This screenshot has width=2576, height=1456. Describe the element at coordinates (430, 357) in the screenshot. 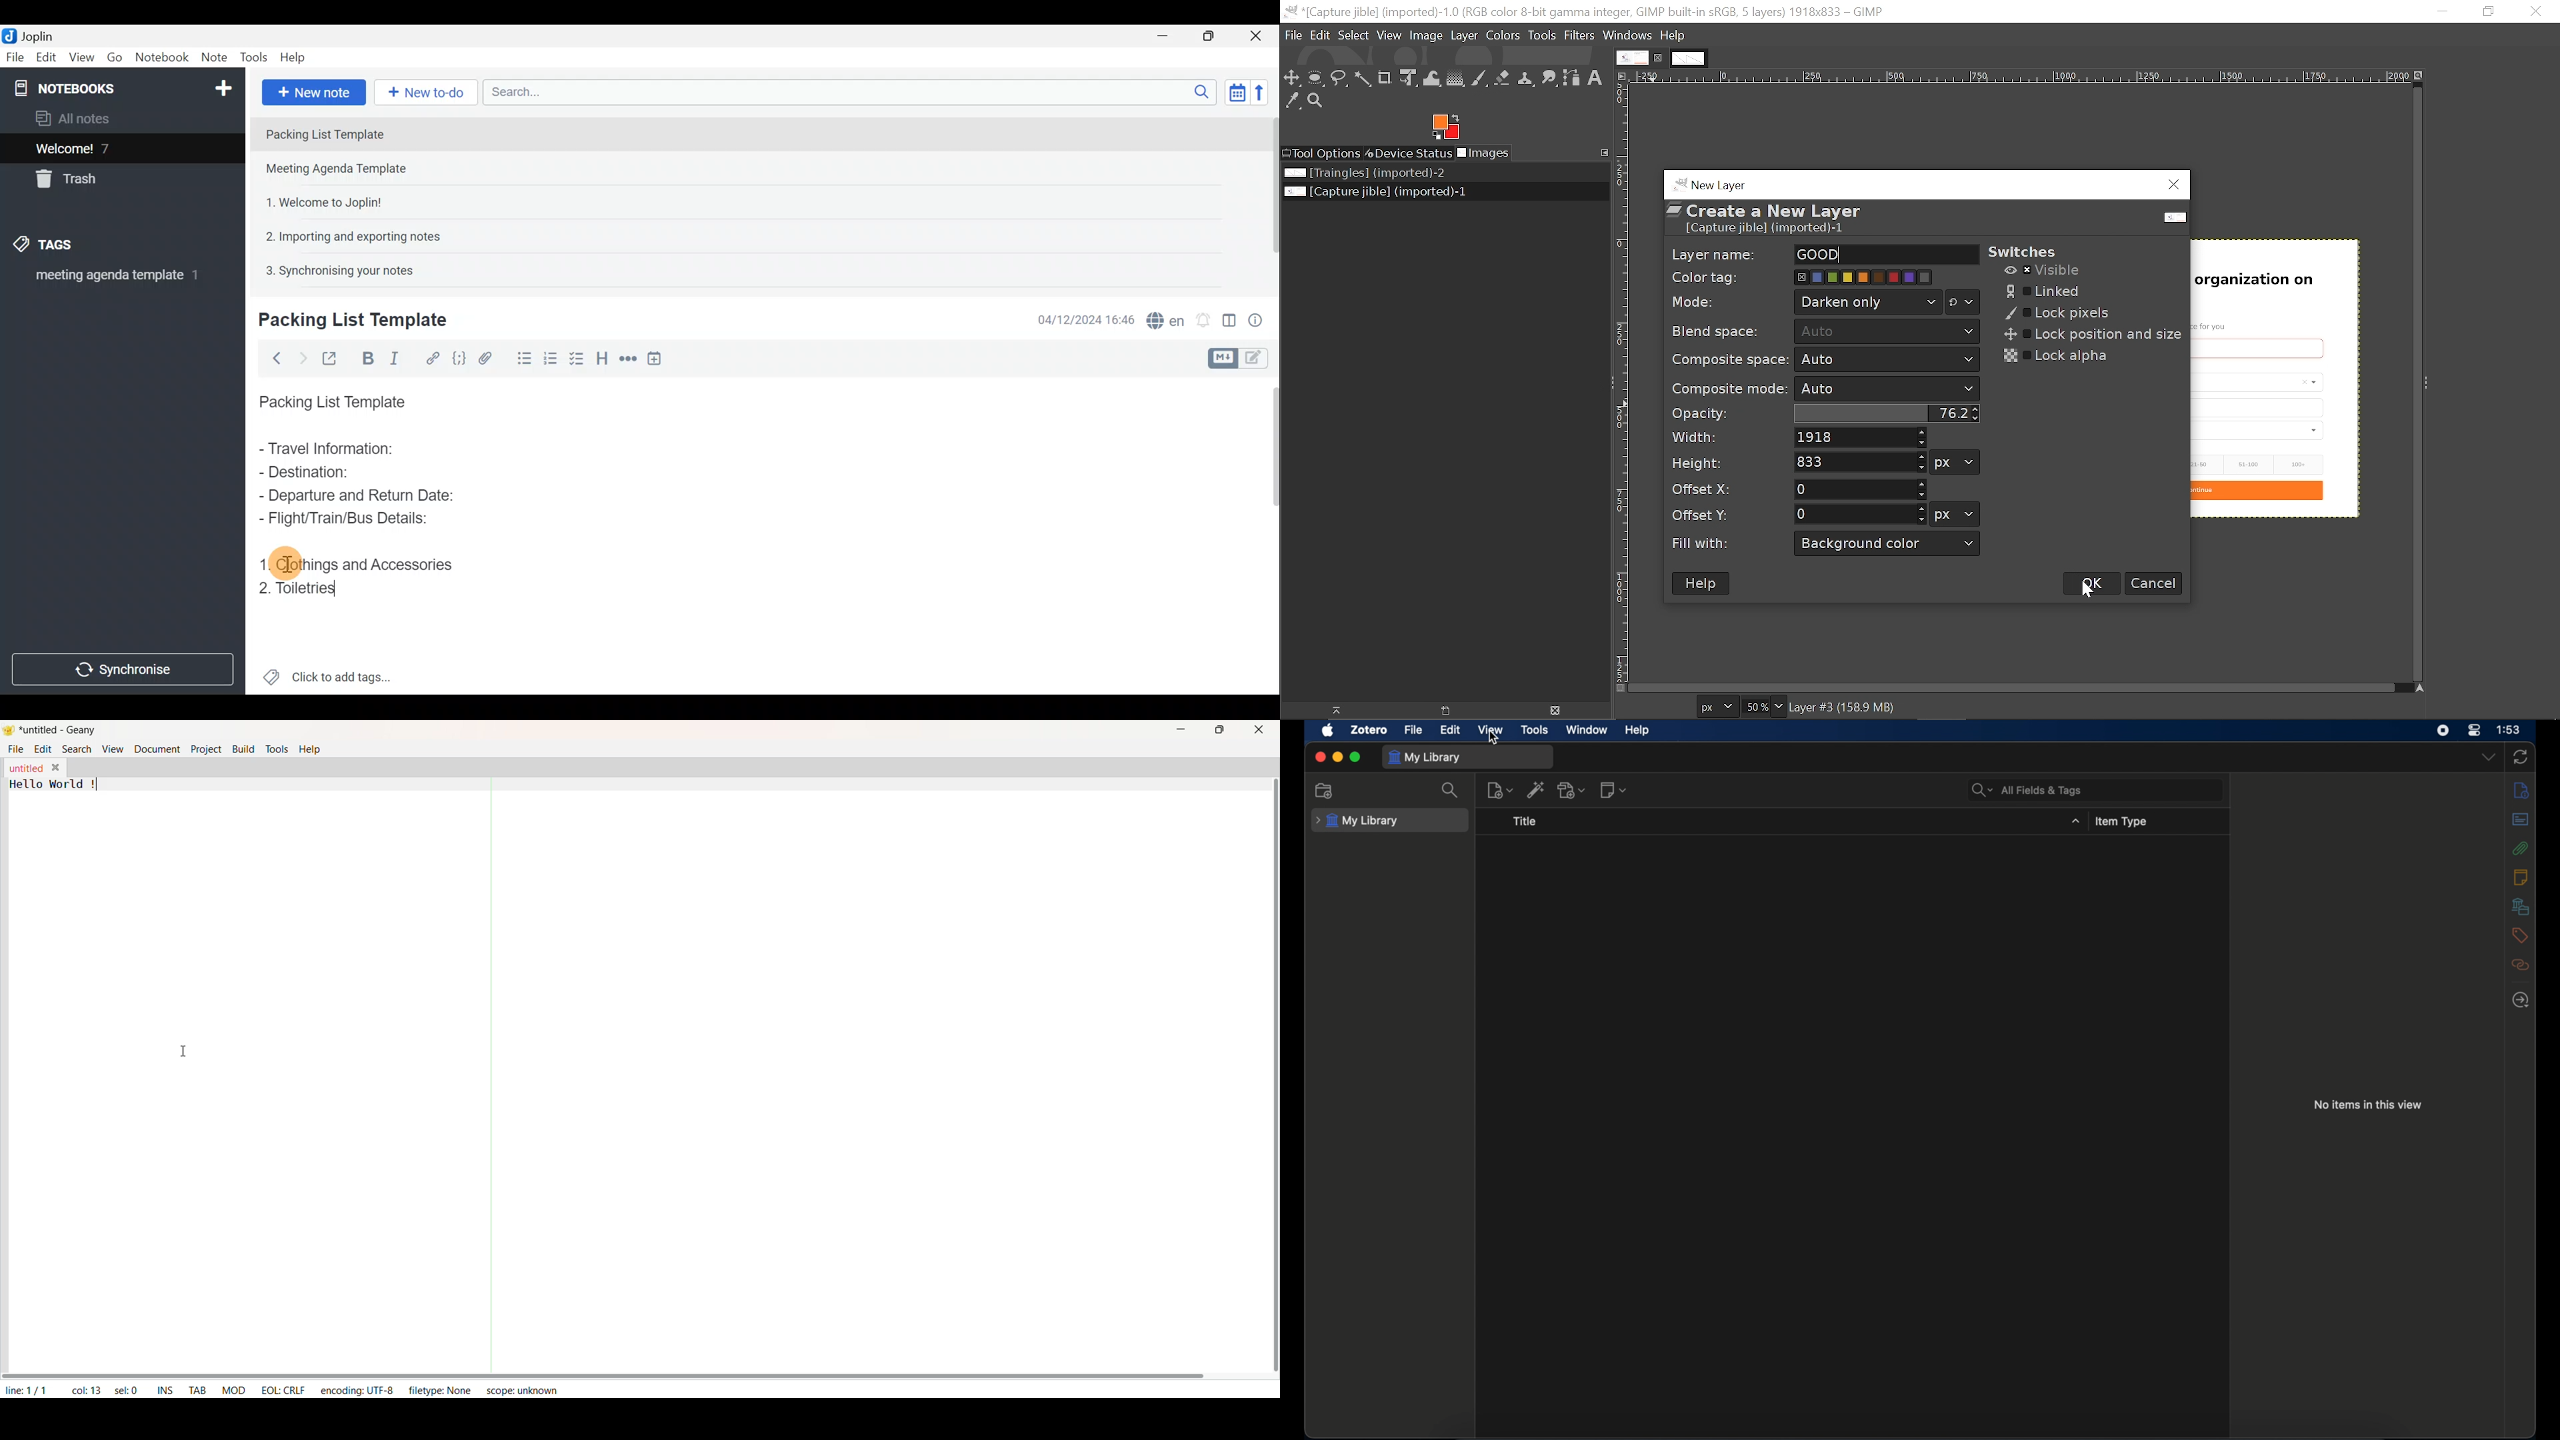

I see `Hyperlink` at that location.